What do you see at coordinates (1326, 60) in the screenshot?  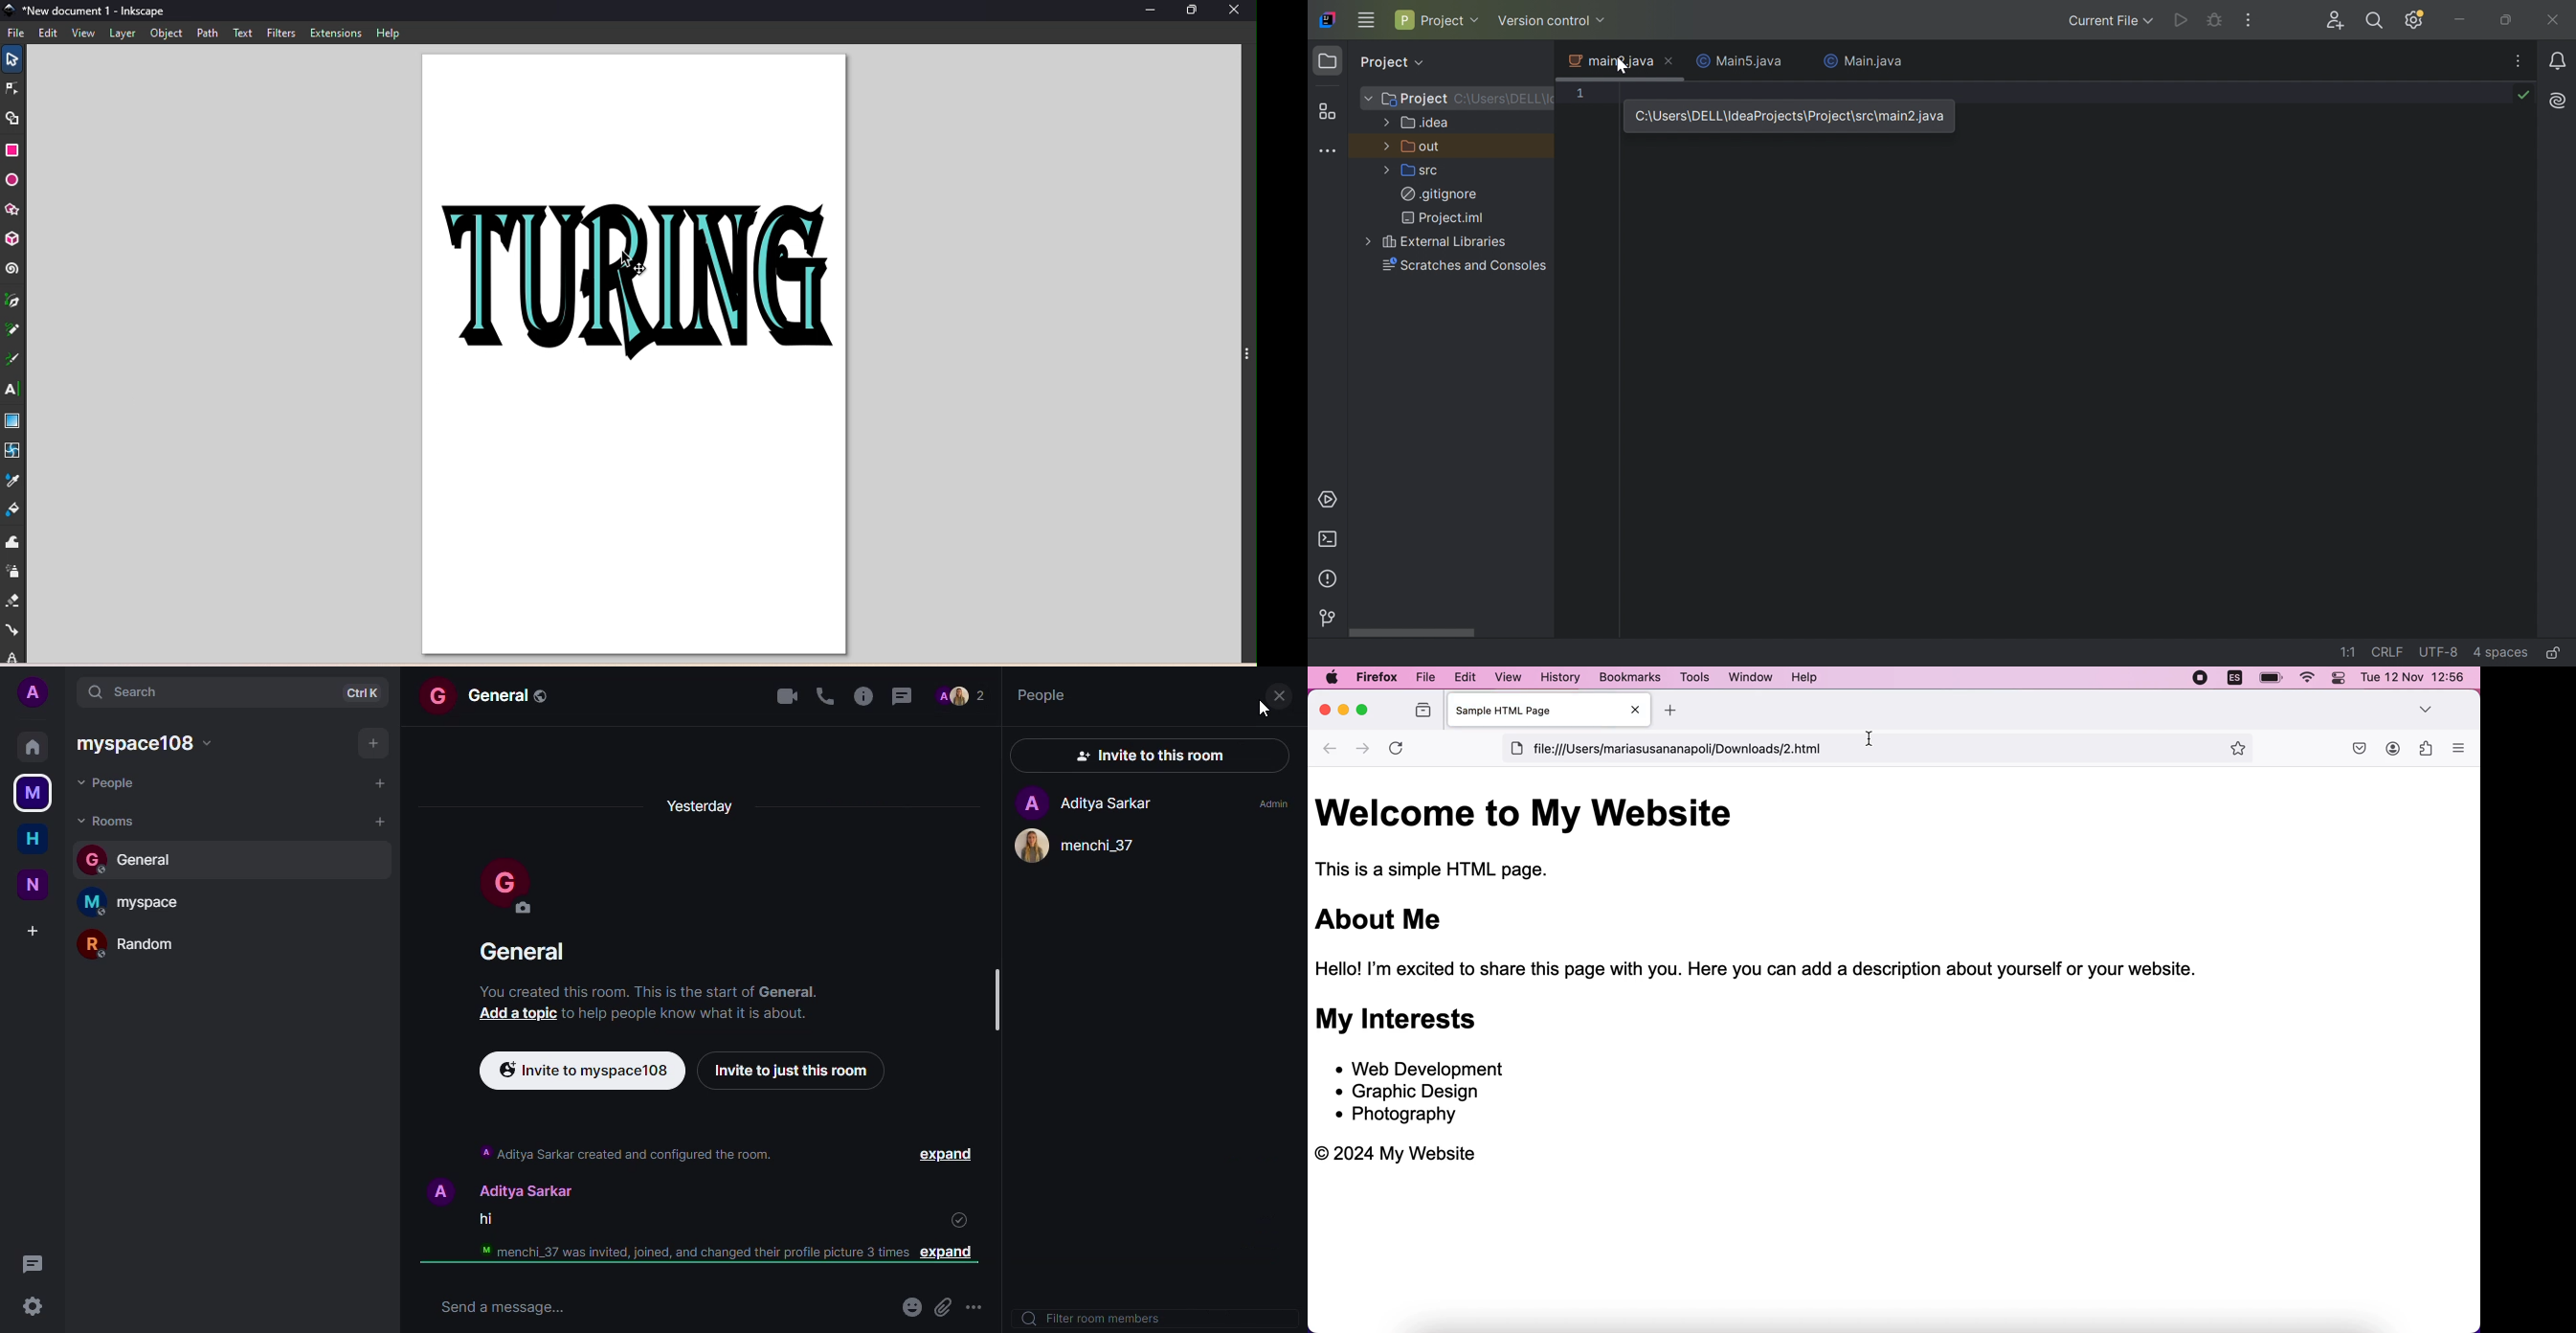 I see `Project icon` at bounding box center [1326, 60].